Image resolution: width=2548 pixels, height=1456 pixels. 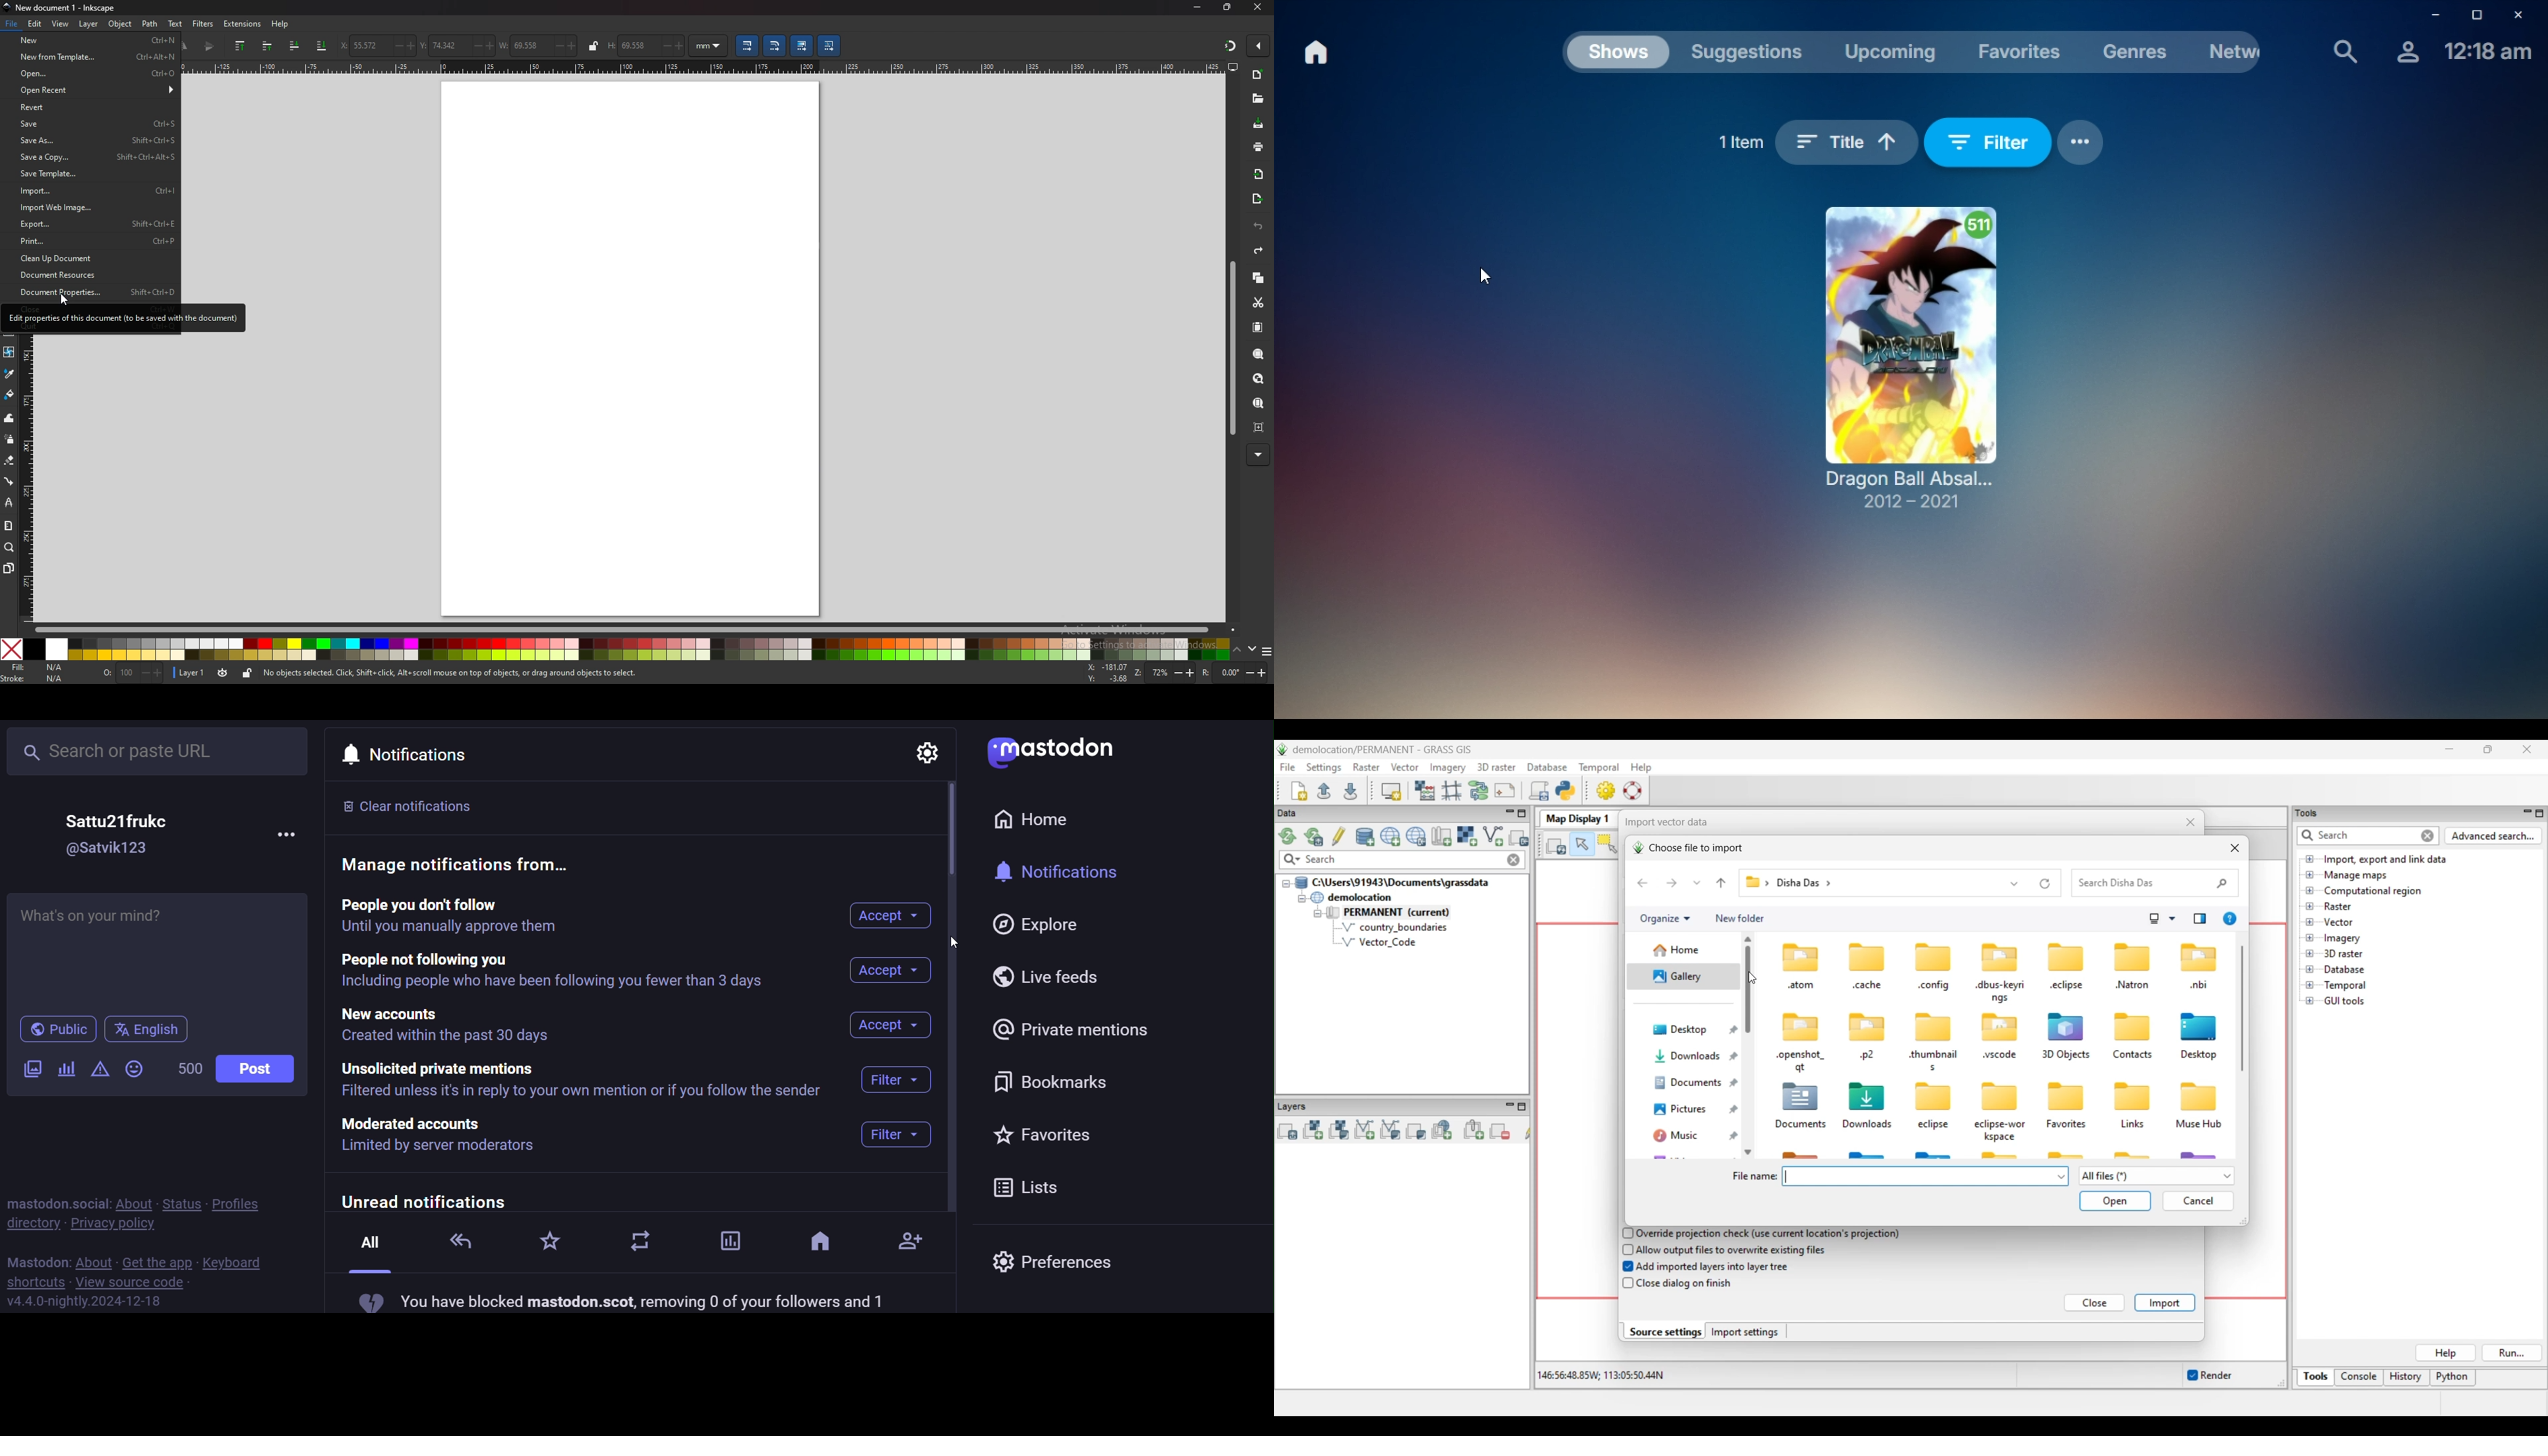 What do you see at coordinates (85, 1300) in the screenshot?
I see `version` at bounding box center [85, 1300].